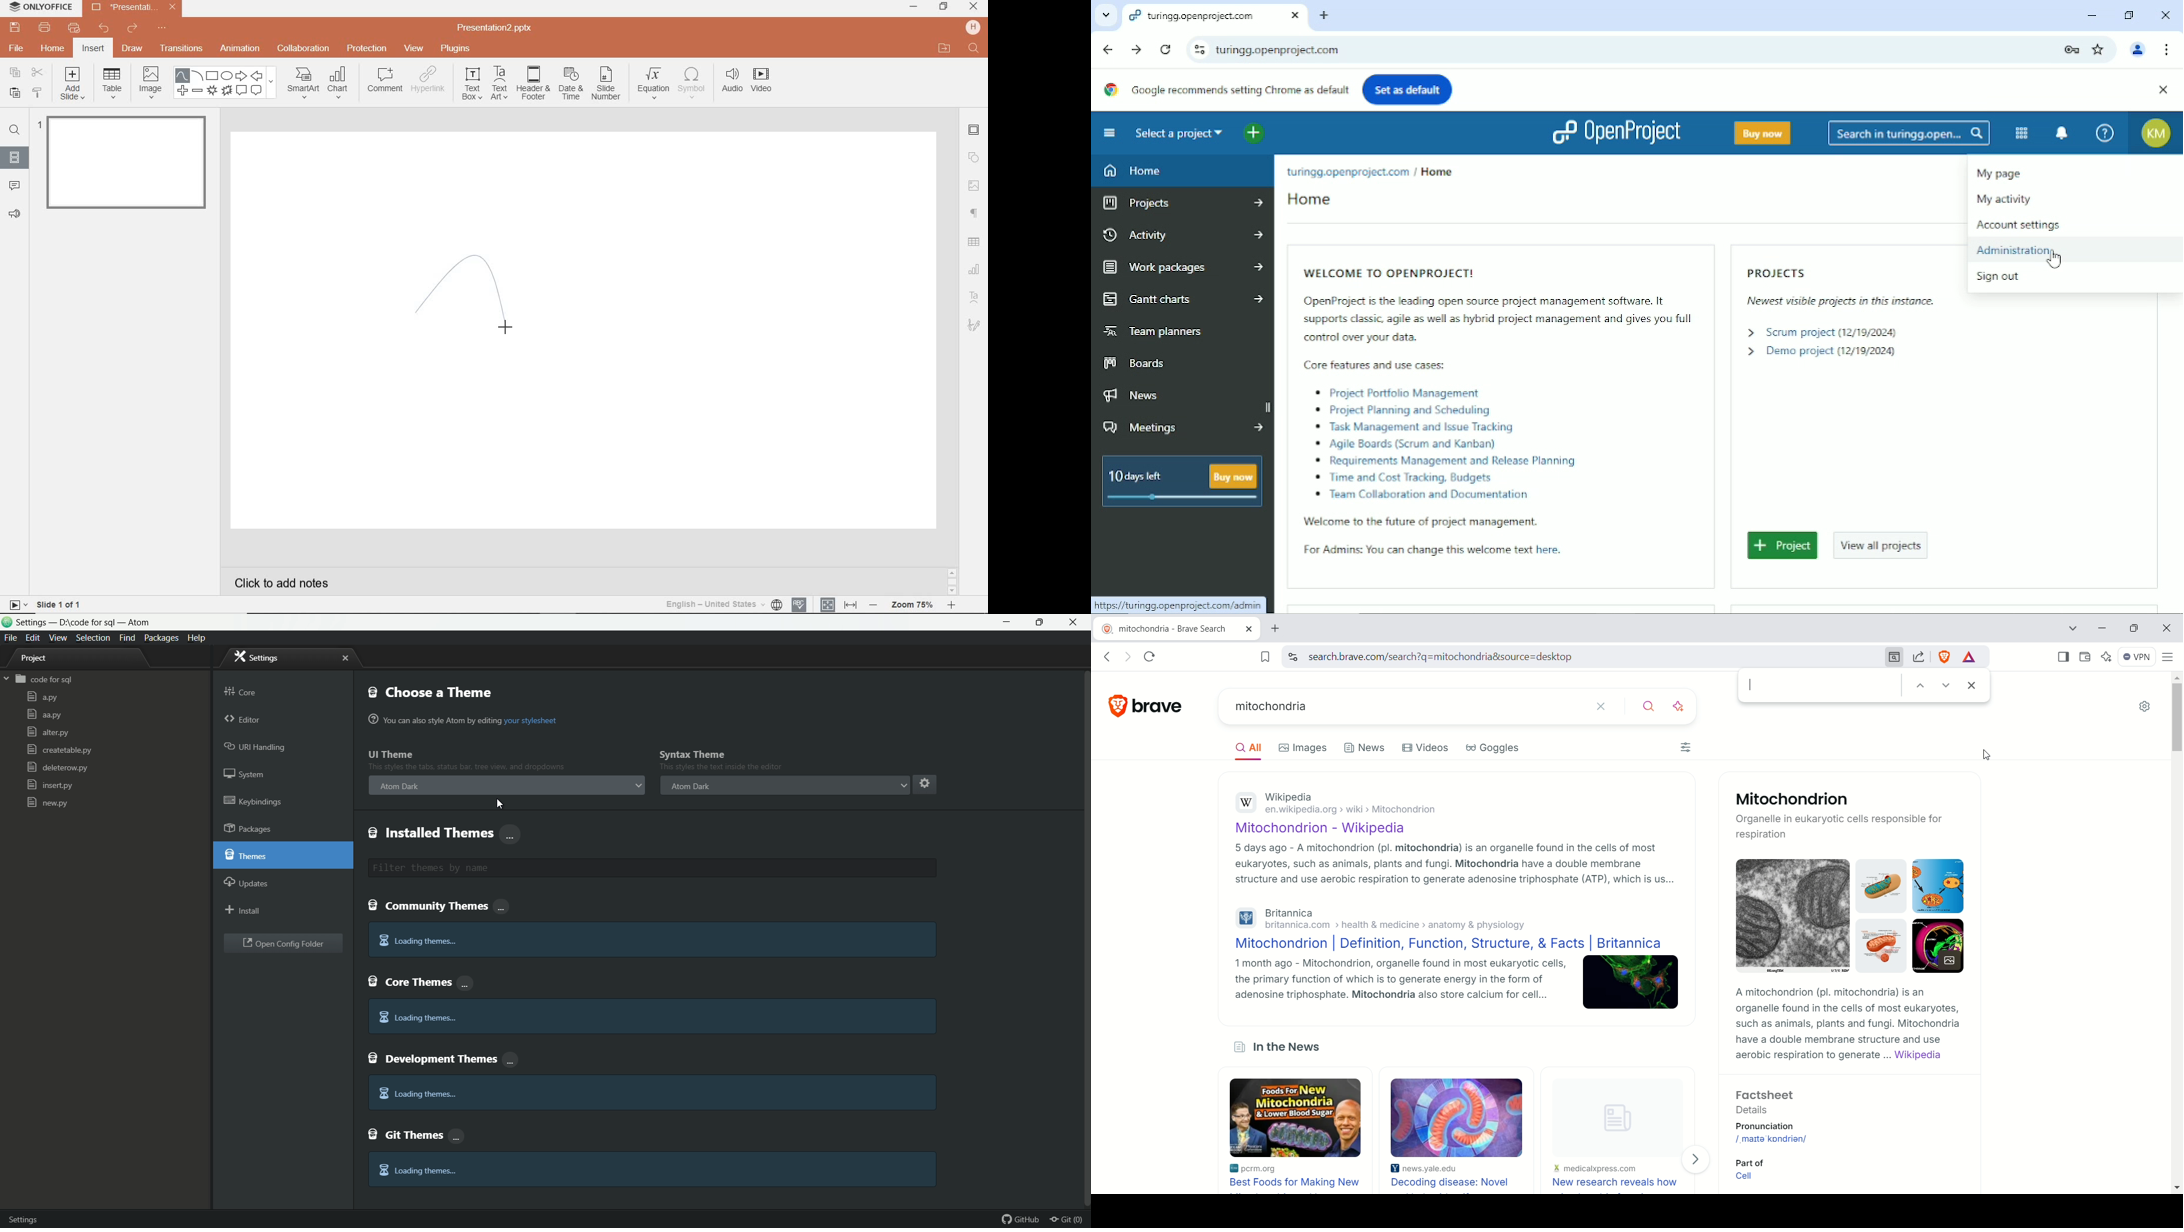  Describe the element at coordinates (383, 82) in the screenshot. I see `COMMENT` at that location.